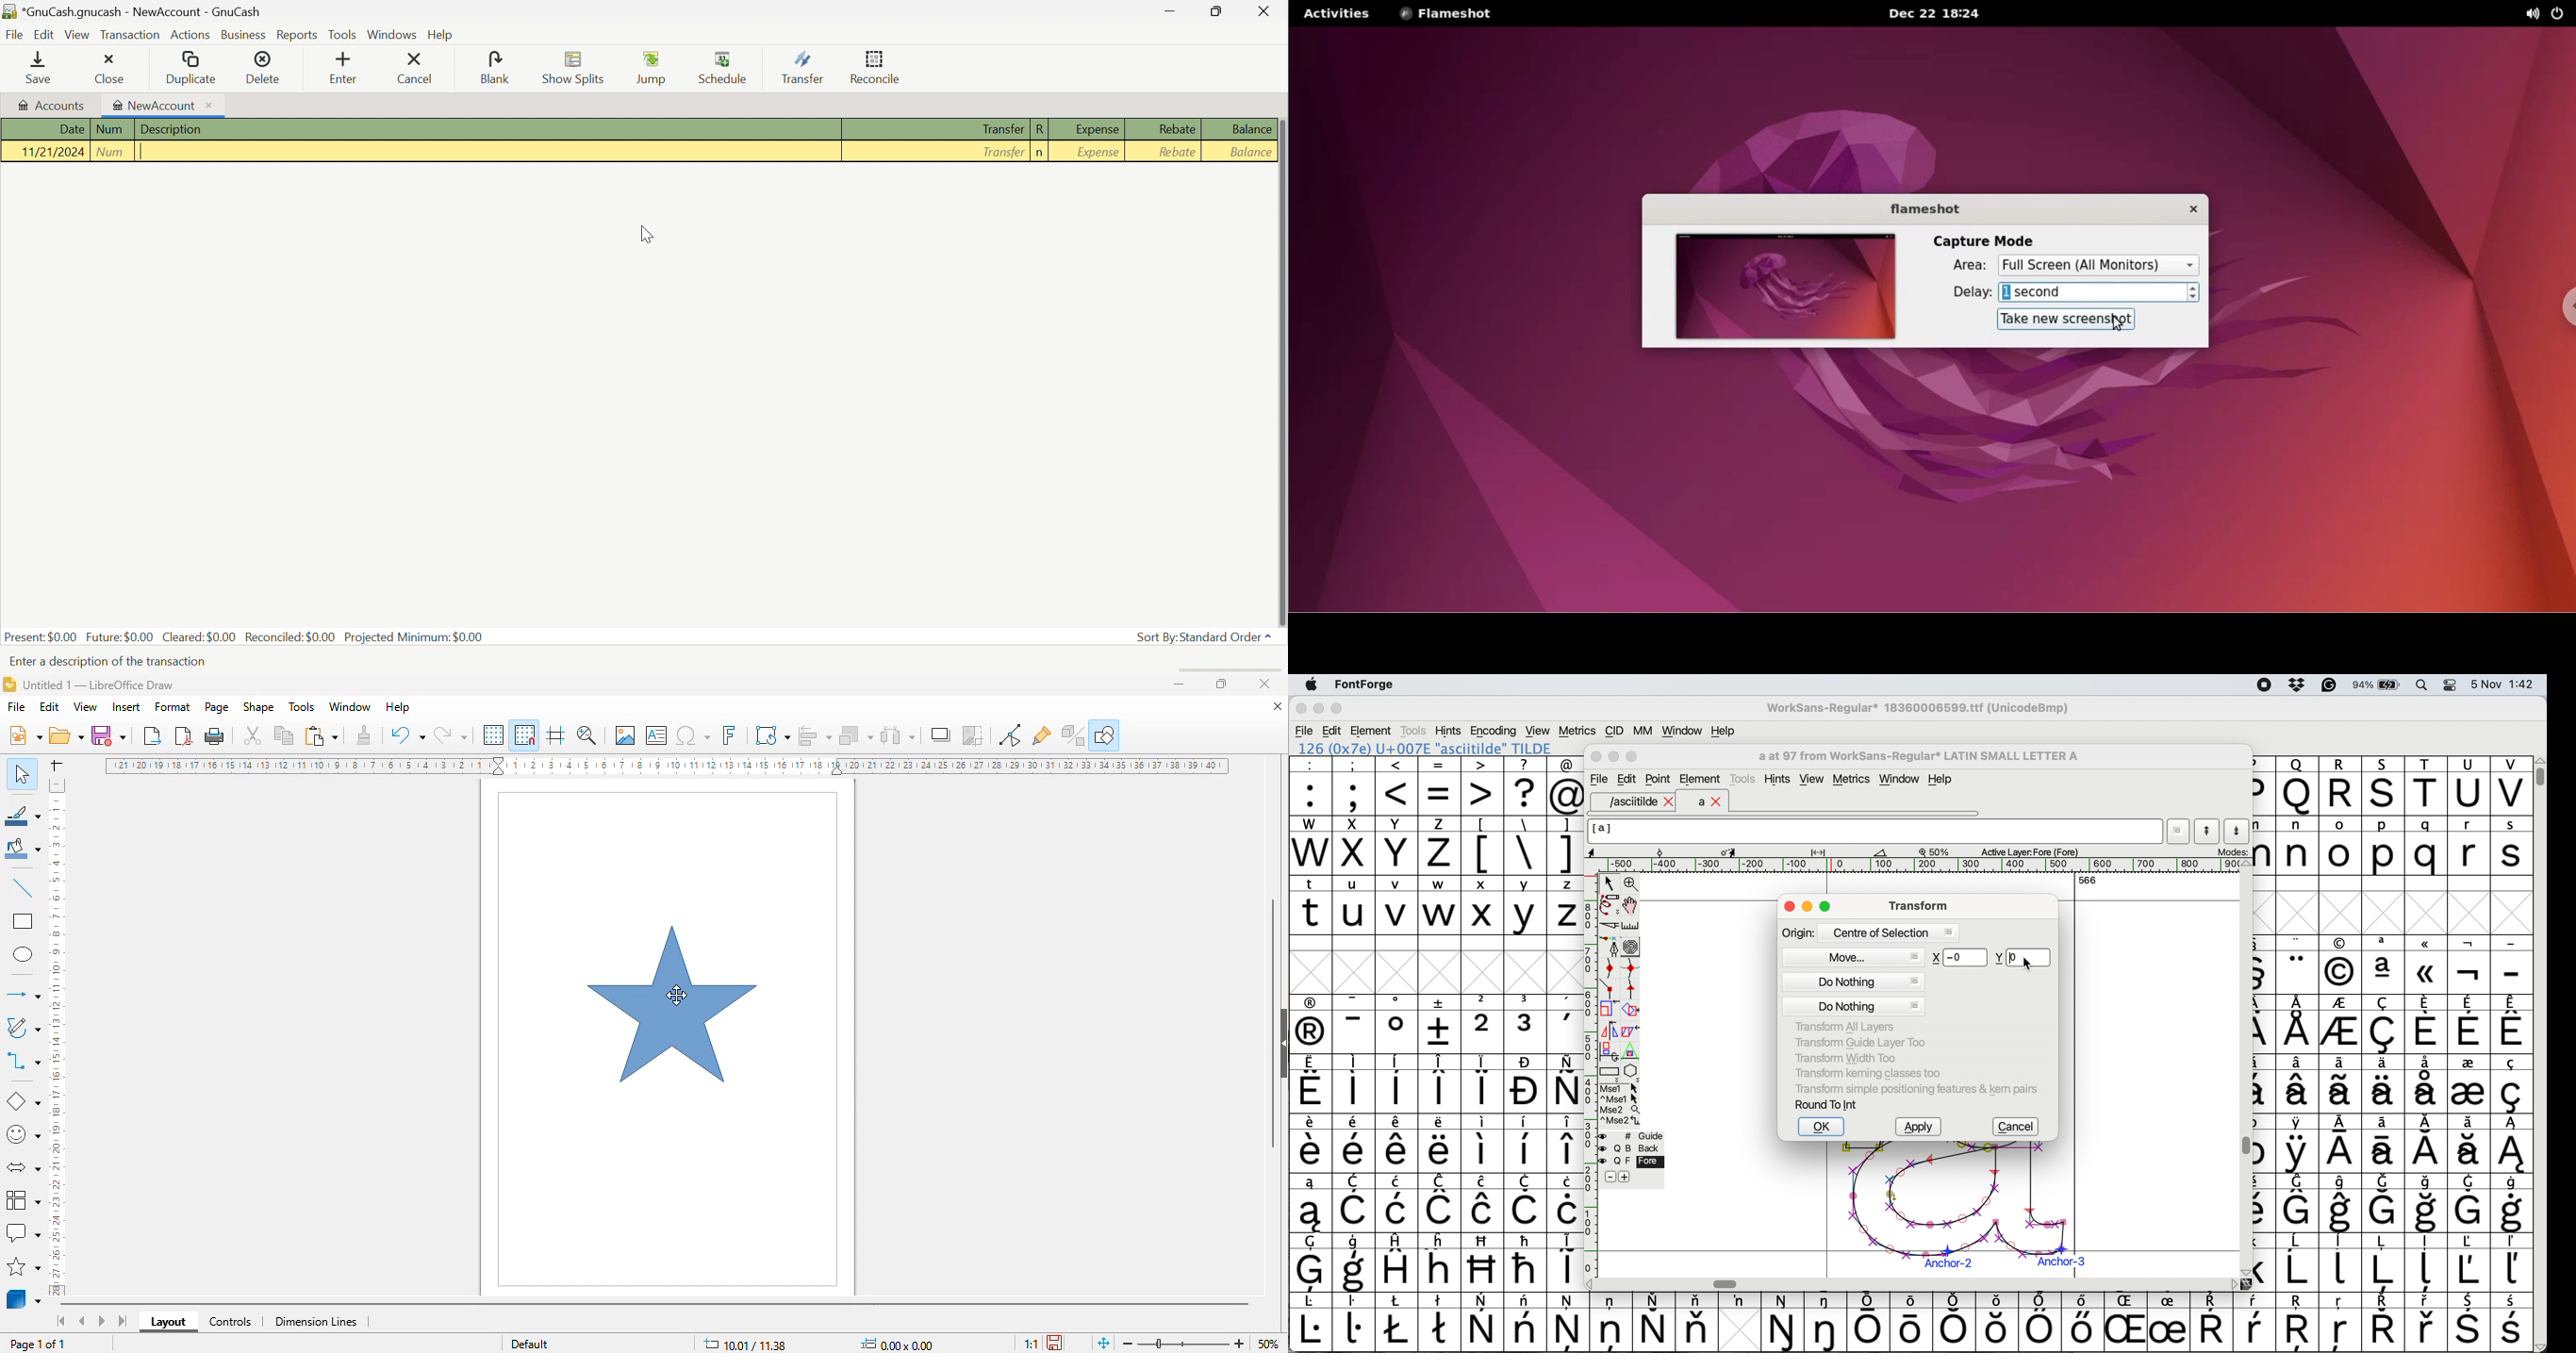 The width and height of the screenshot is (2576, 1372). What do you see at coordinates (44, 34) in the screenshot?
I see `Edit` at bounding box center [44, 34].